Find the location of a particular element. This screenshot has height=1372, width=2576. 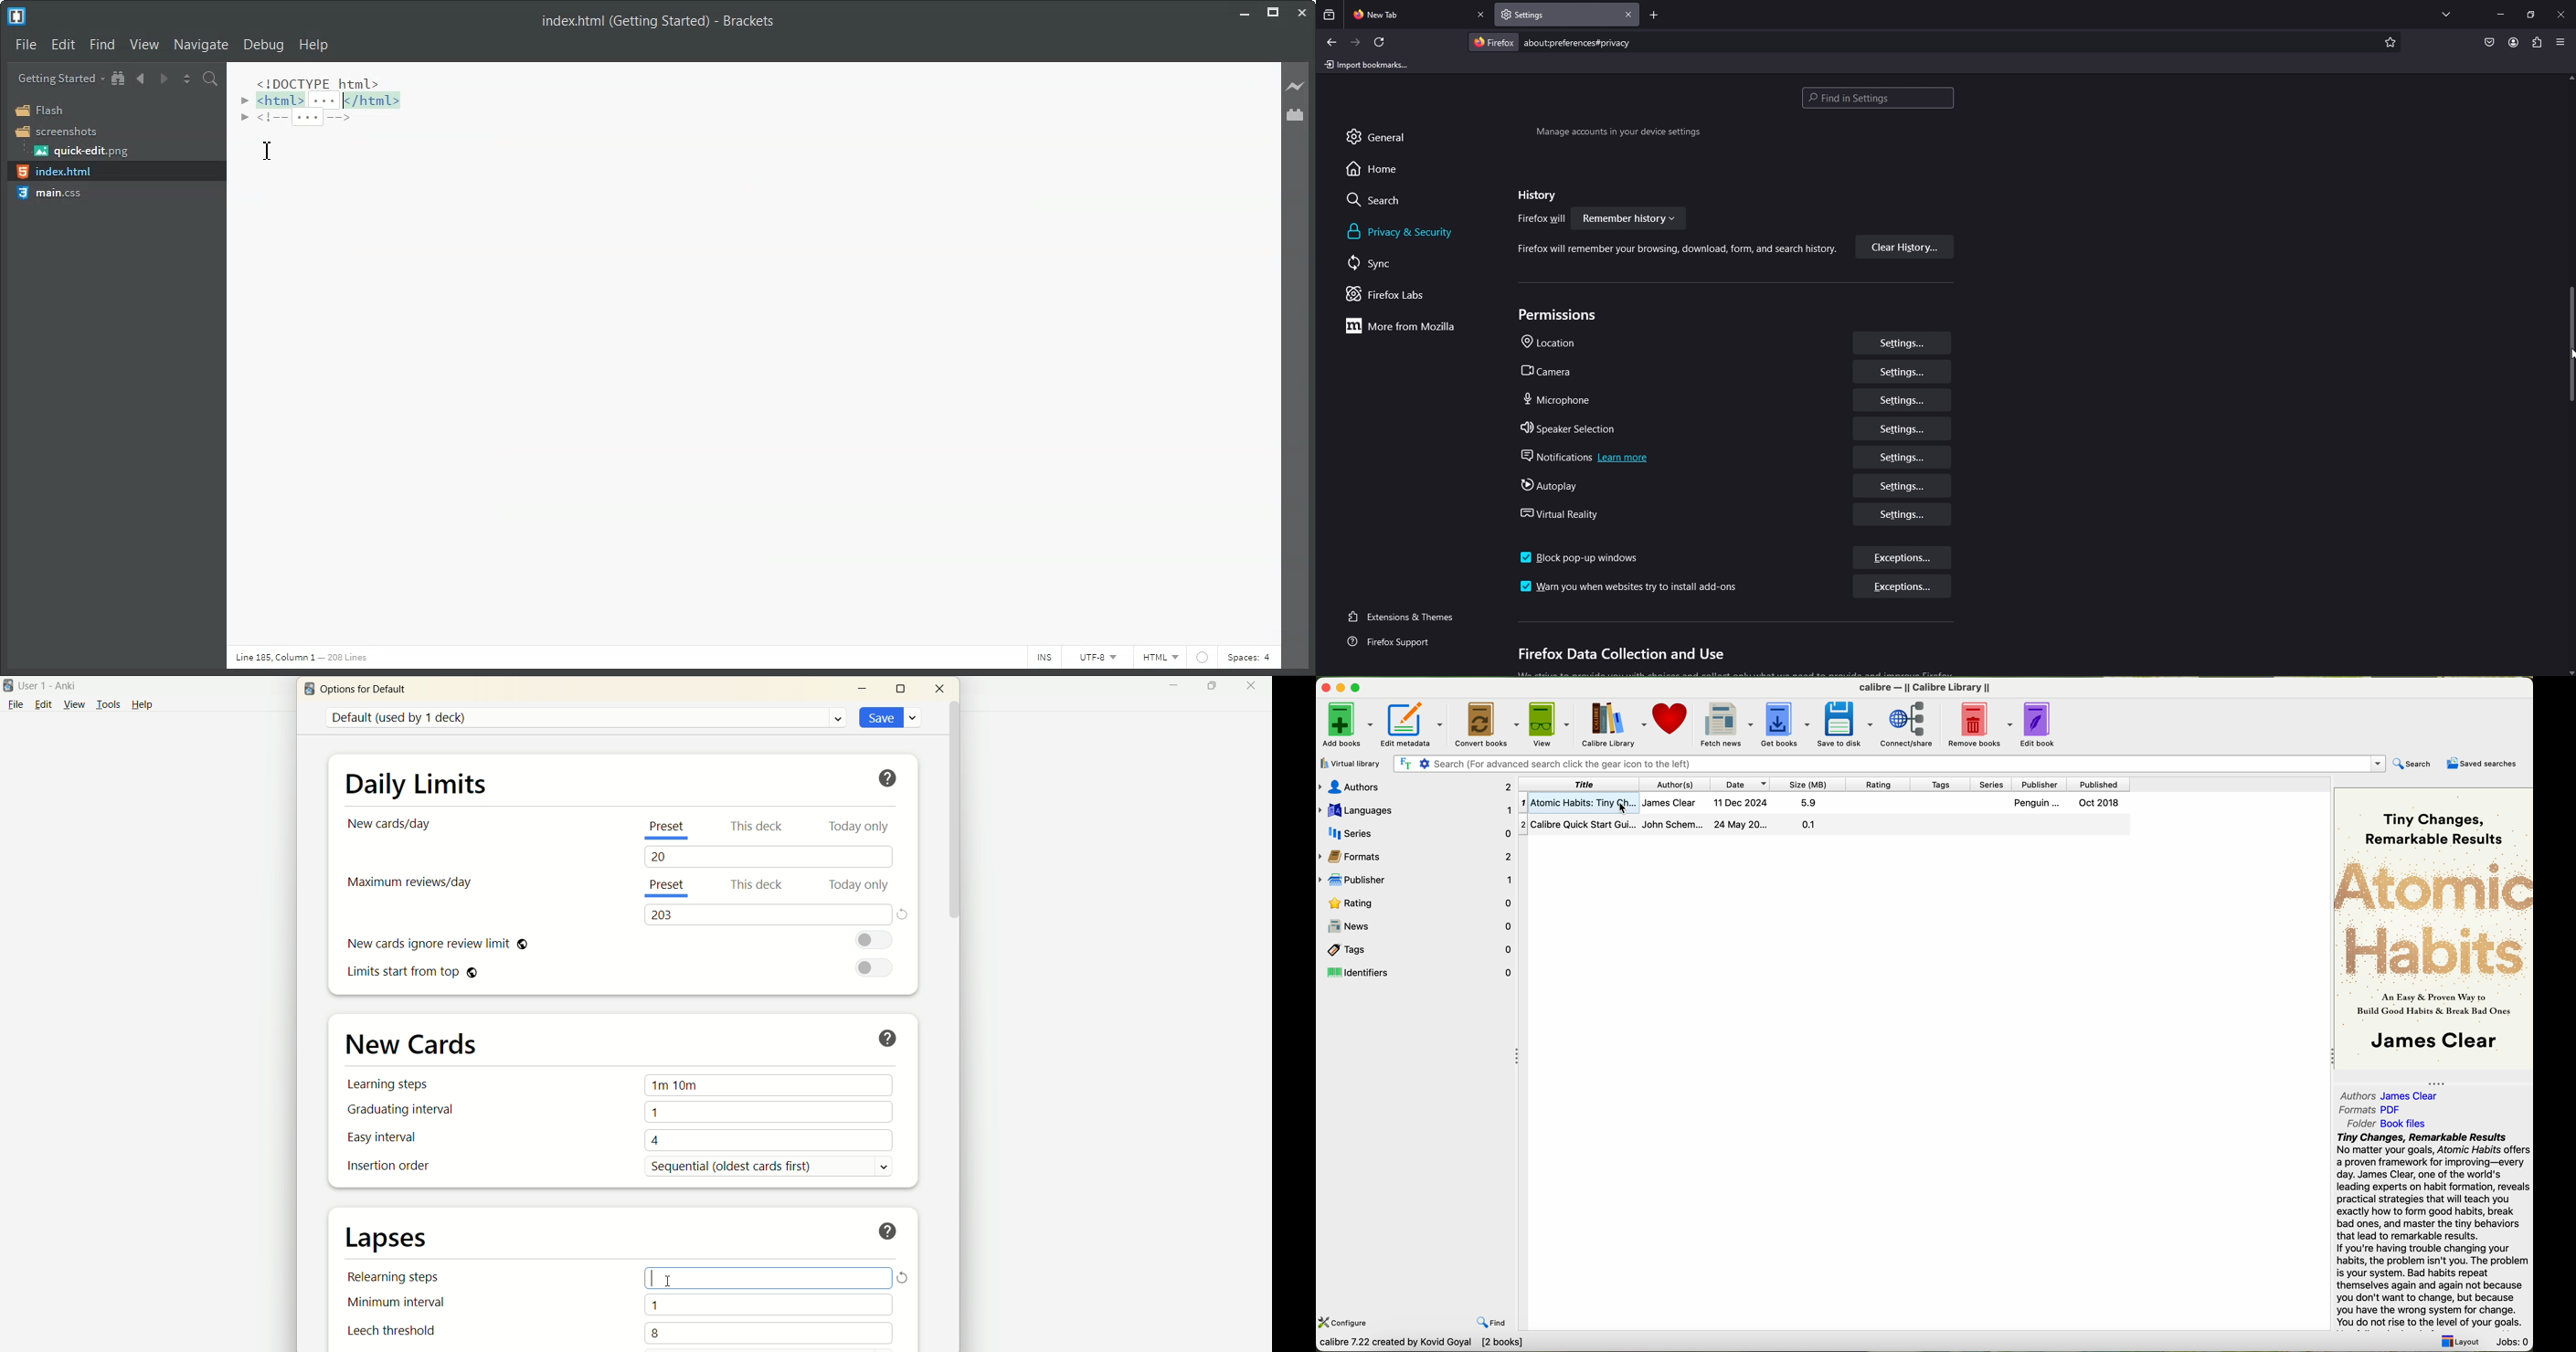

donate is located at coordinates (1671, 721).